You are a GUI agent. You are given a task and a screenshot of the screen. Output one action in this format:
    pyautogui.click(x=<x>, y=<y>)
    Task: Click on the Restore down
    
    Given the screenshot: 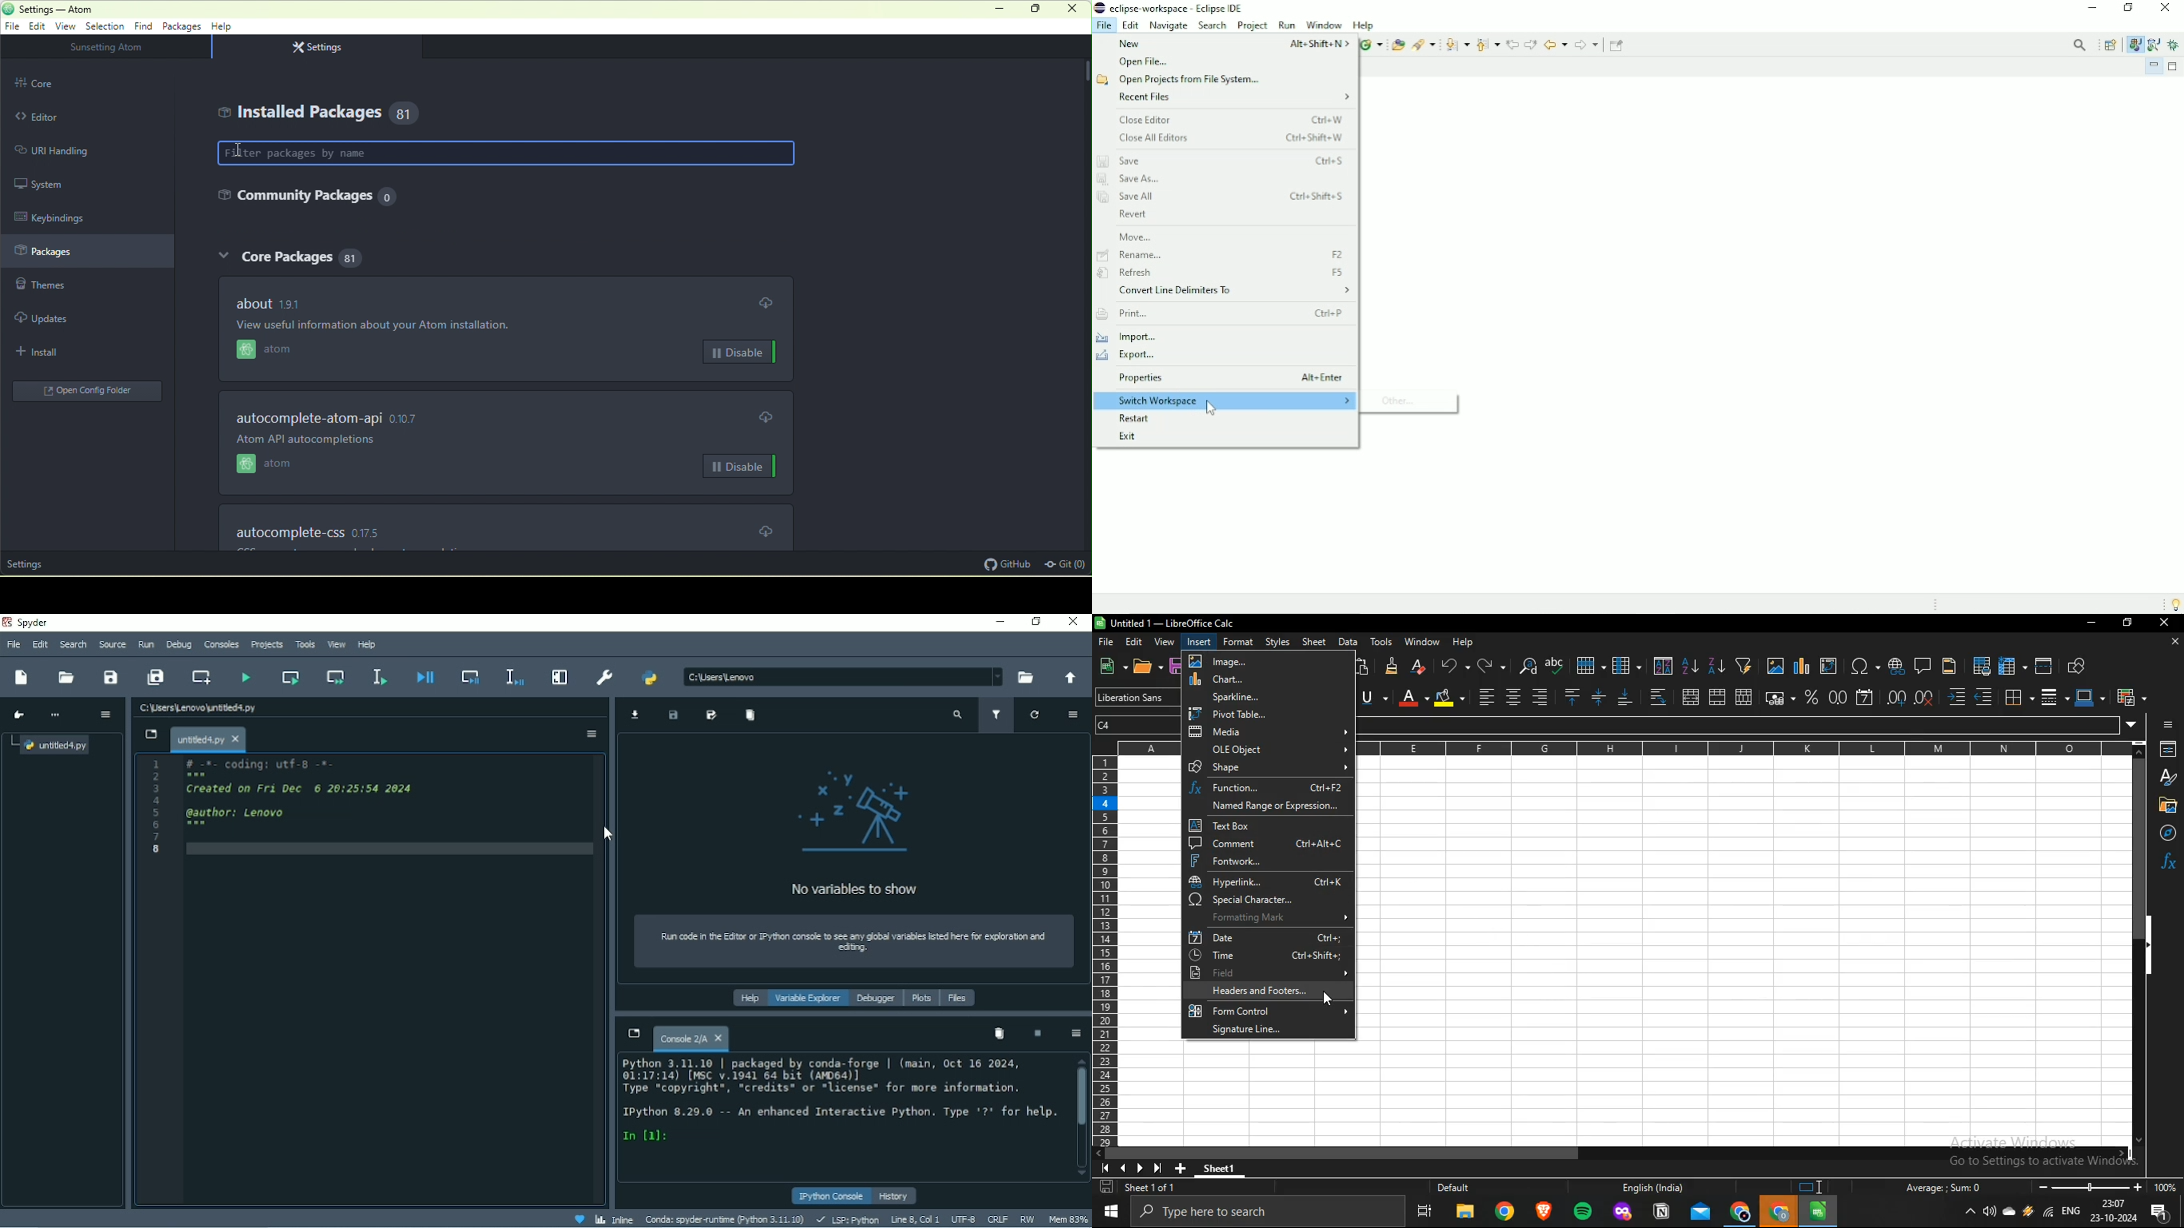 What is the action you would take?
    pyautogui.click(x=1036, y=623)
    